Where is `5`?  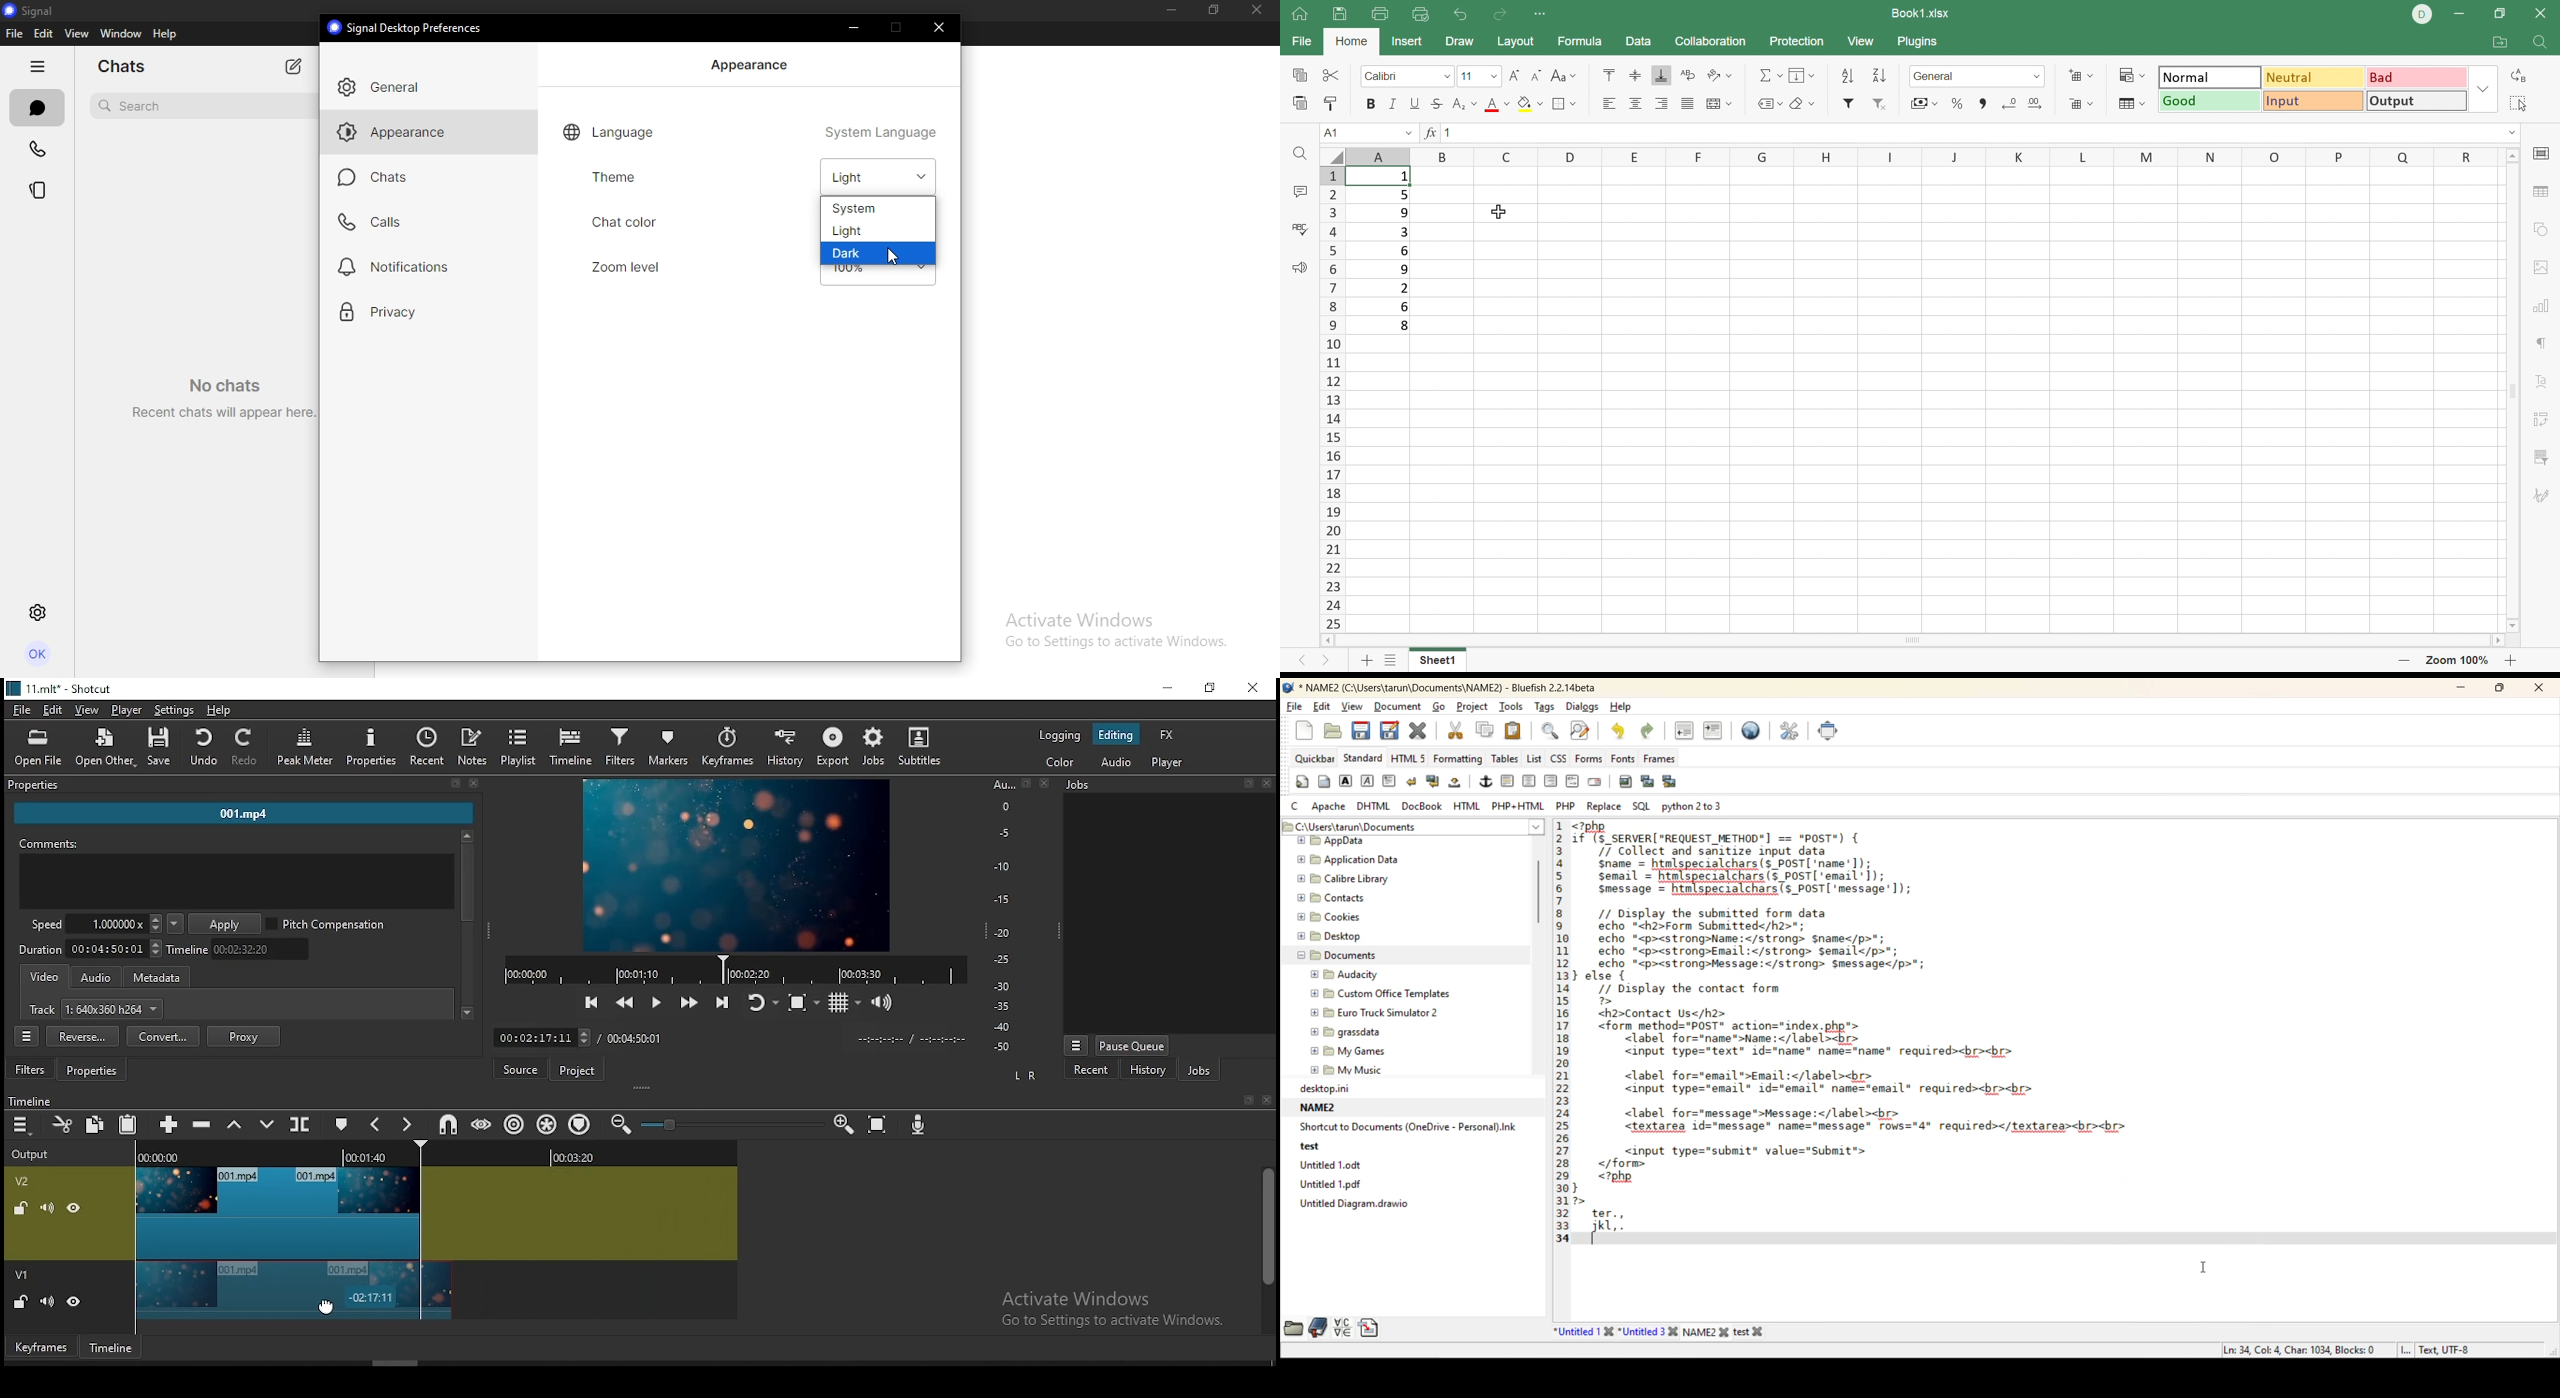
5 is located at coordinates (1403, 197).